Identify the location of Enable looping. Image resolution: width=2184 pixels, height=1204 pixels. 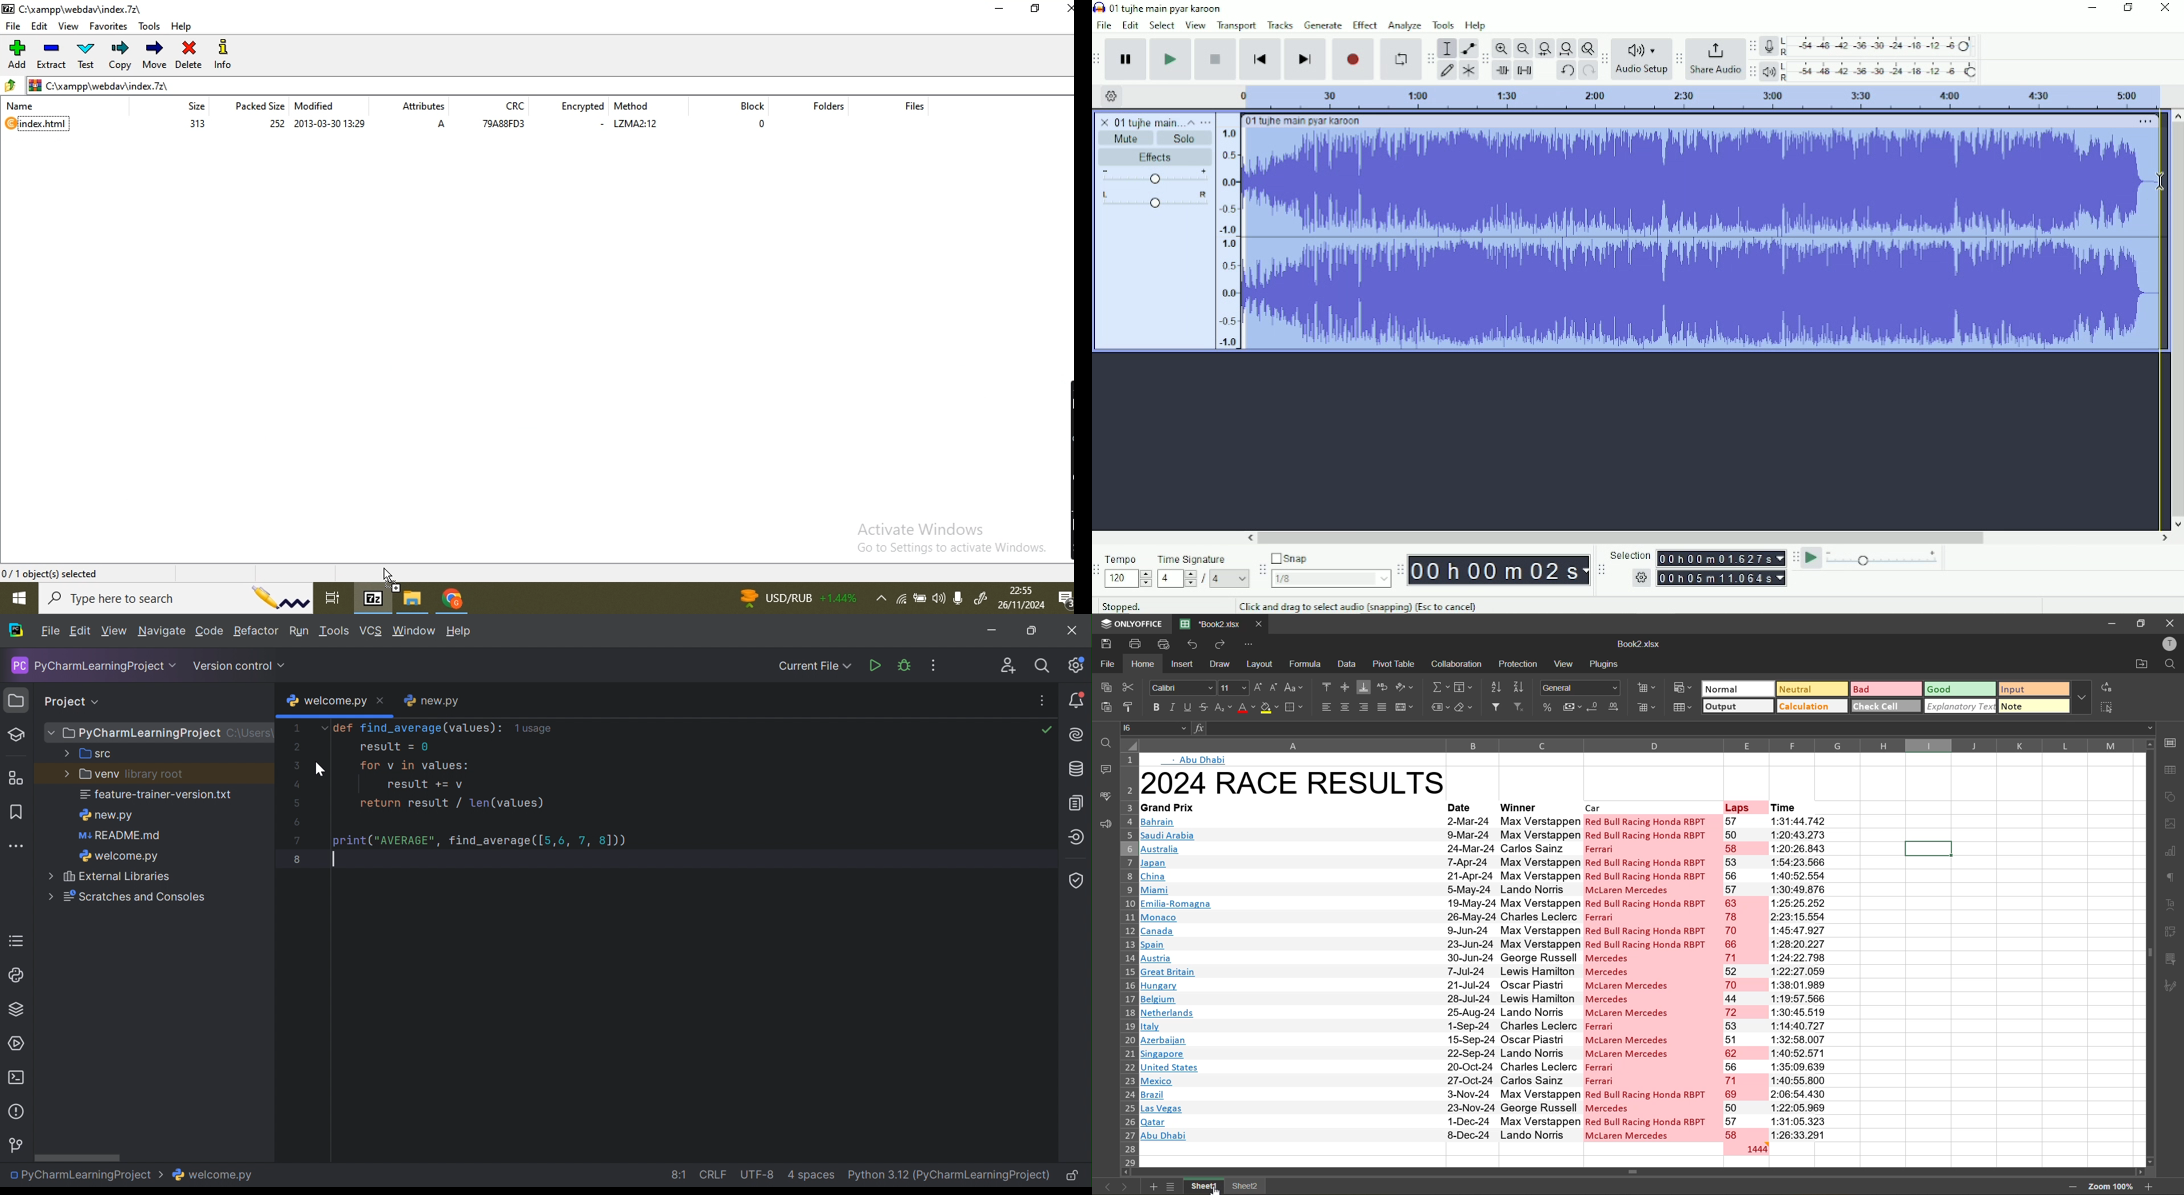
(1401, 59).